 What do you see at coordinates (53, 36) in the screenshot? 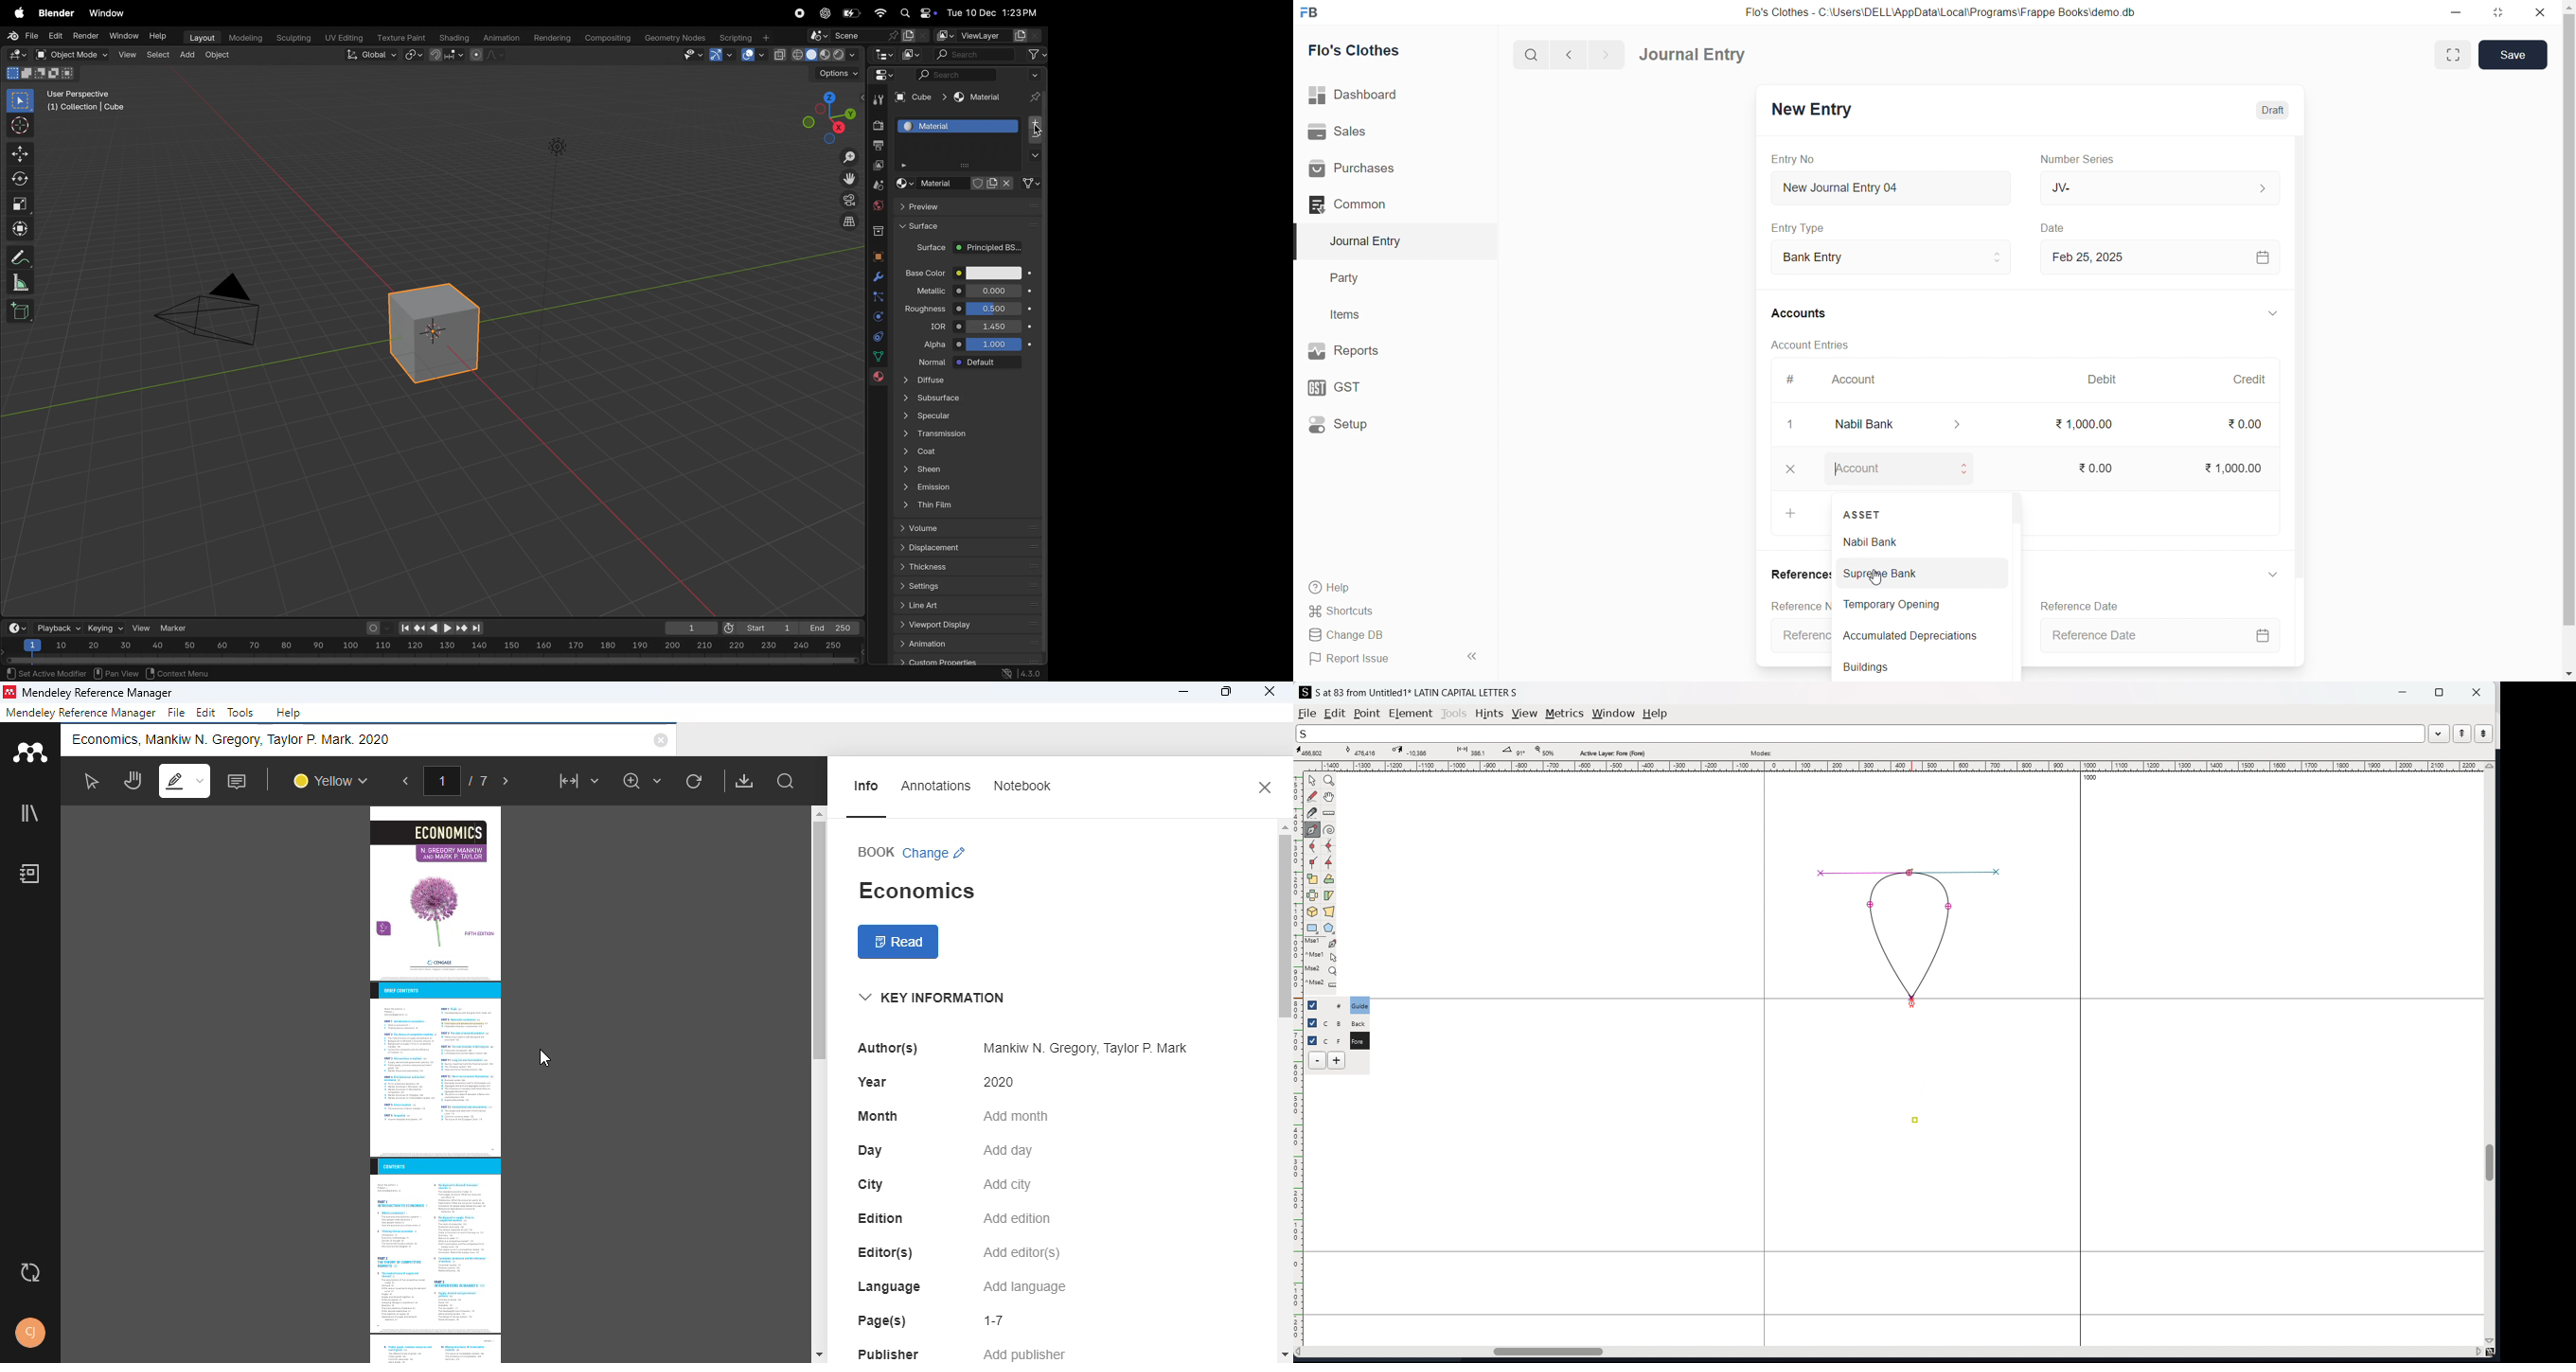
I see `edit` at bounding box center [53, 36].